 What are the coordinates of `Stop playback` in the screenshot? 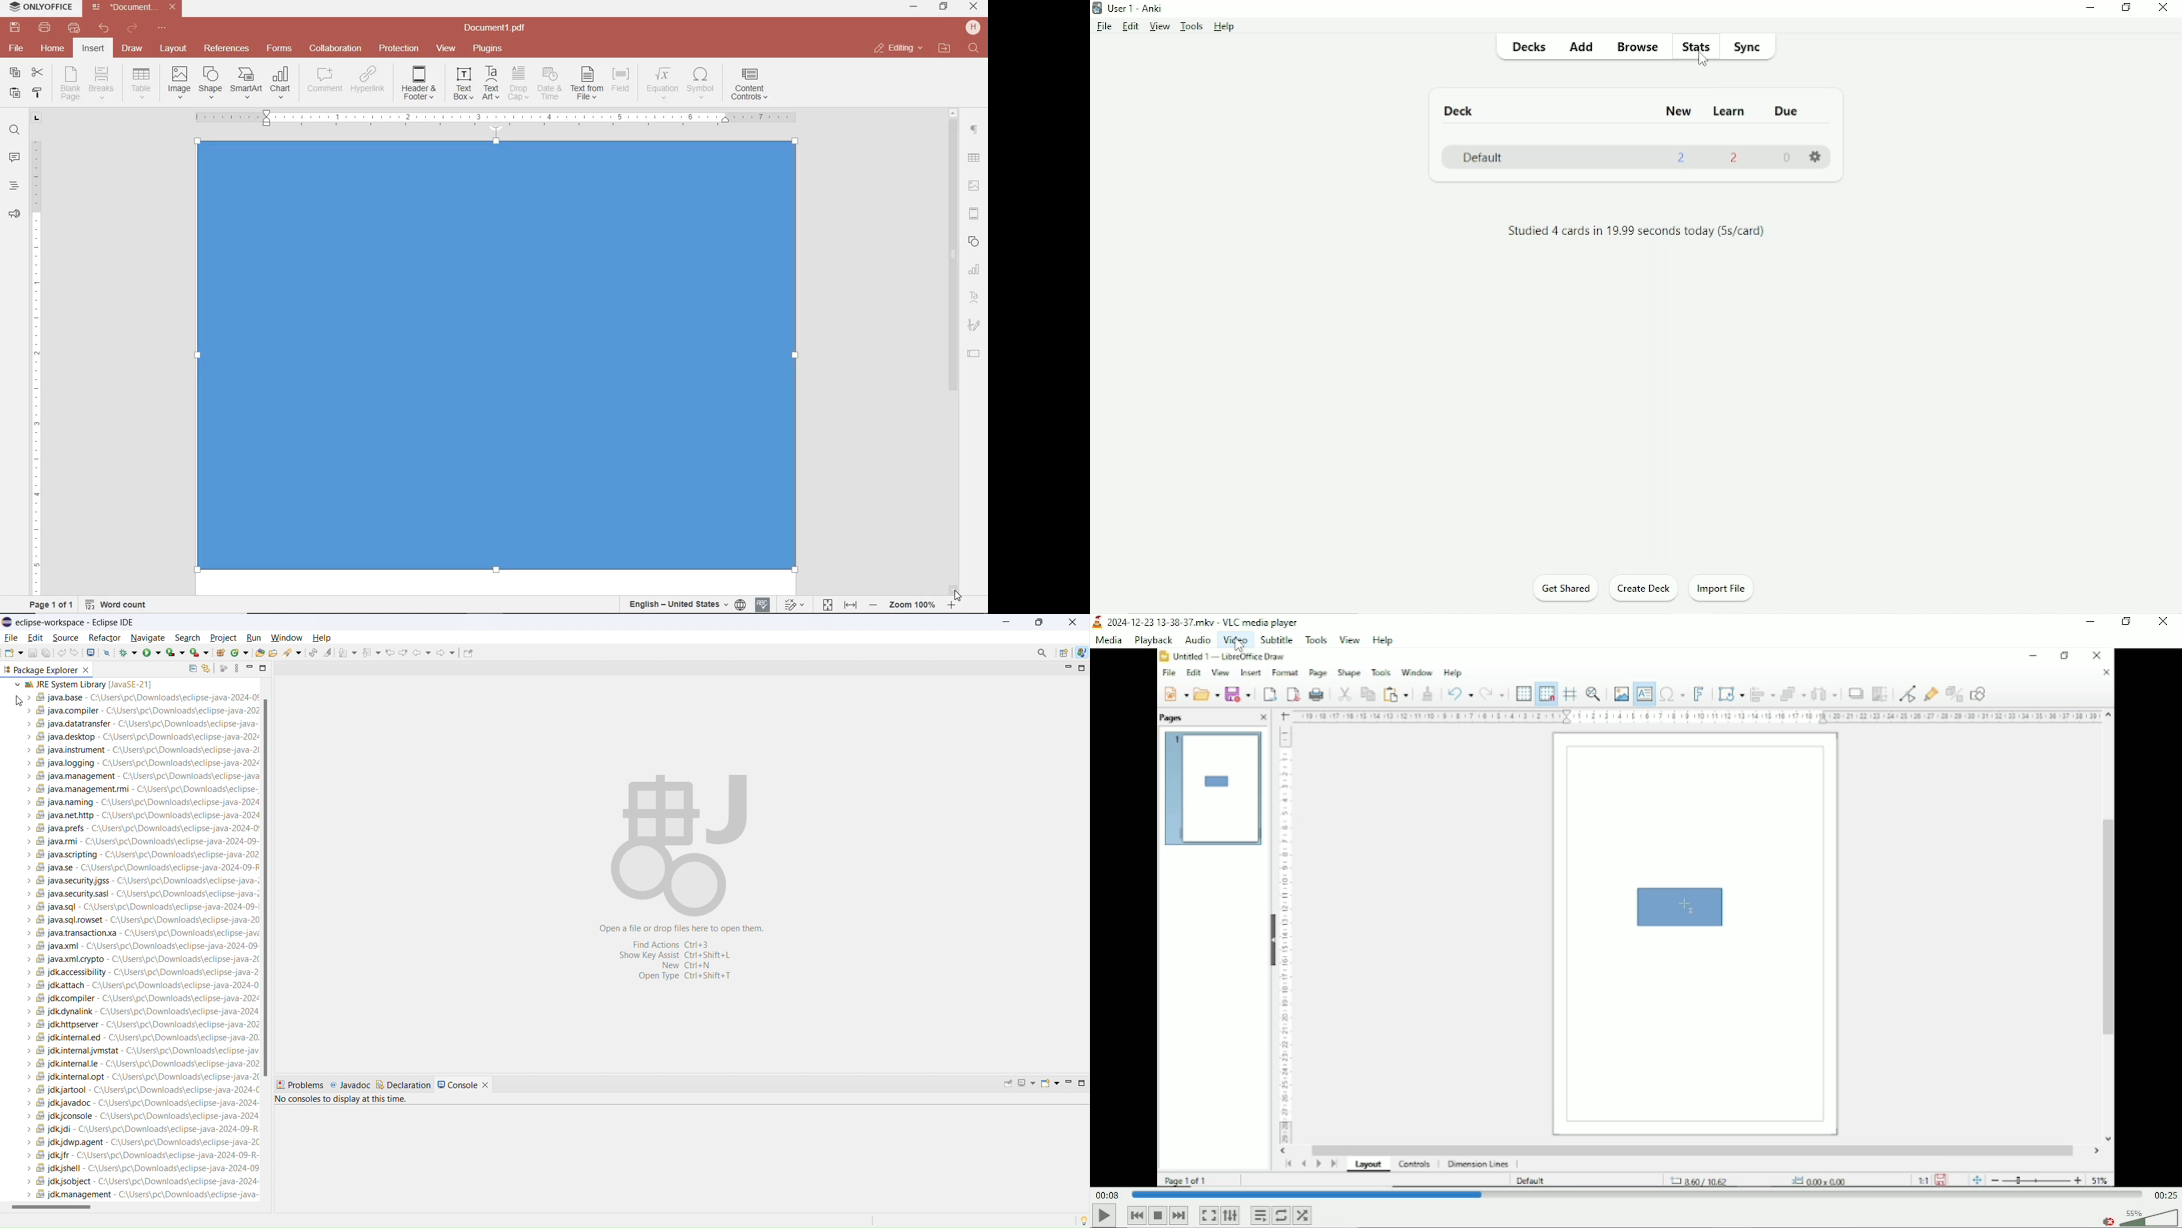 It's located at (1159, 1216).